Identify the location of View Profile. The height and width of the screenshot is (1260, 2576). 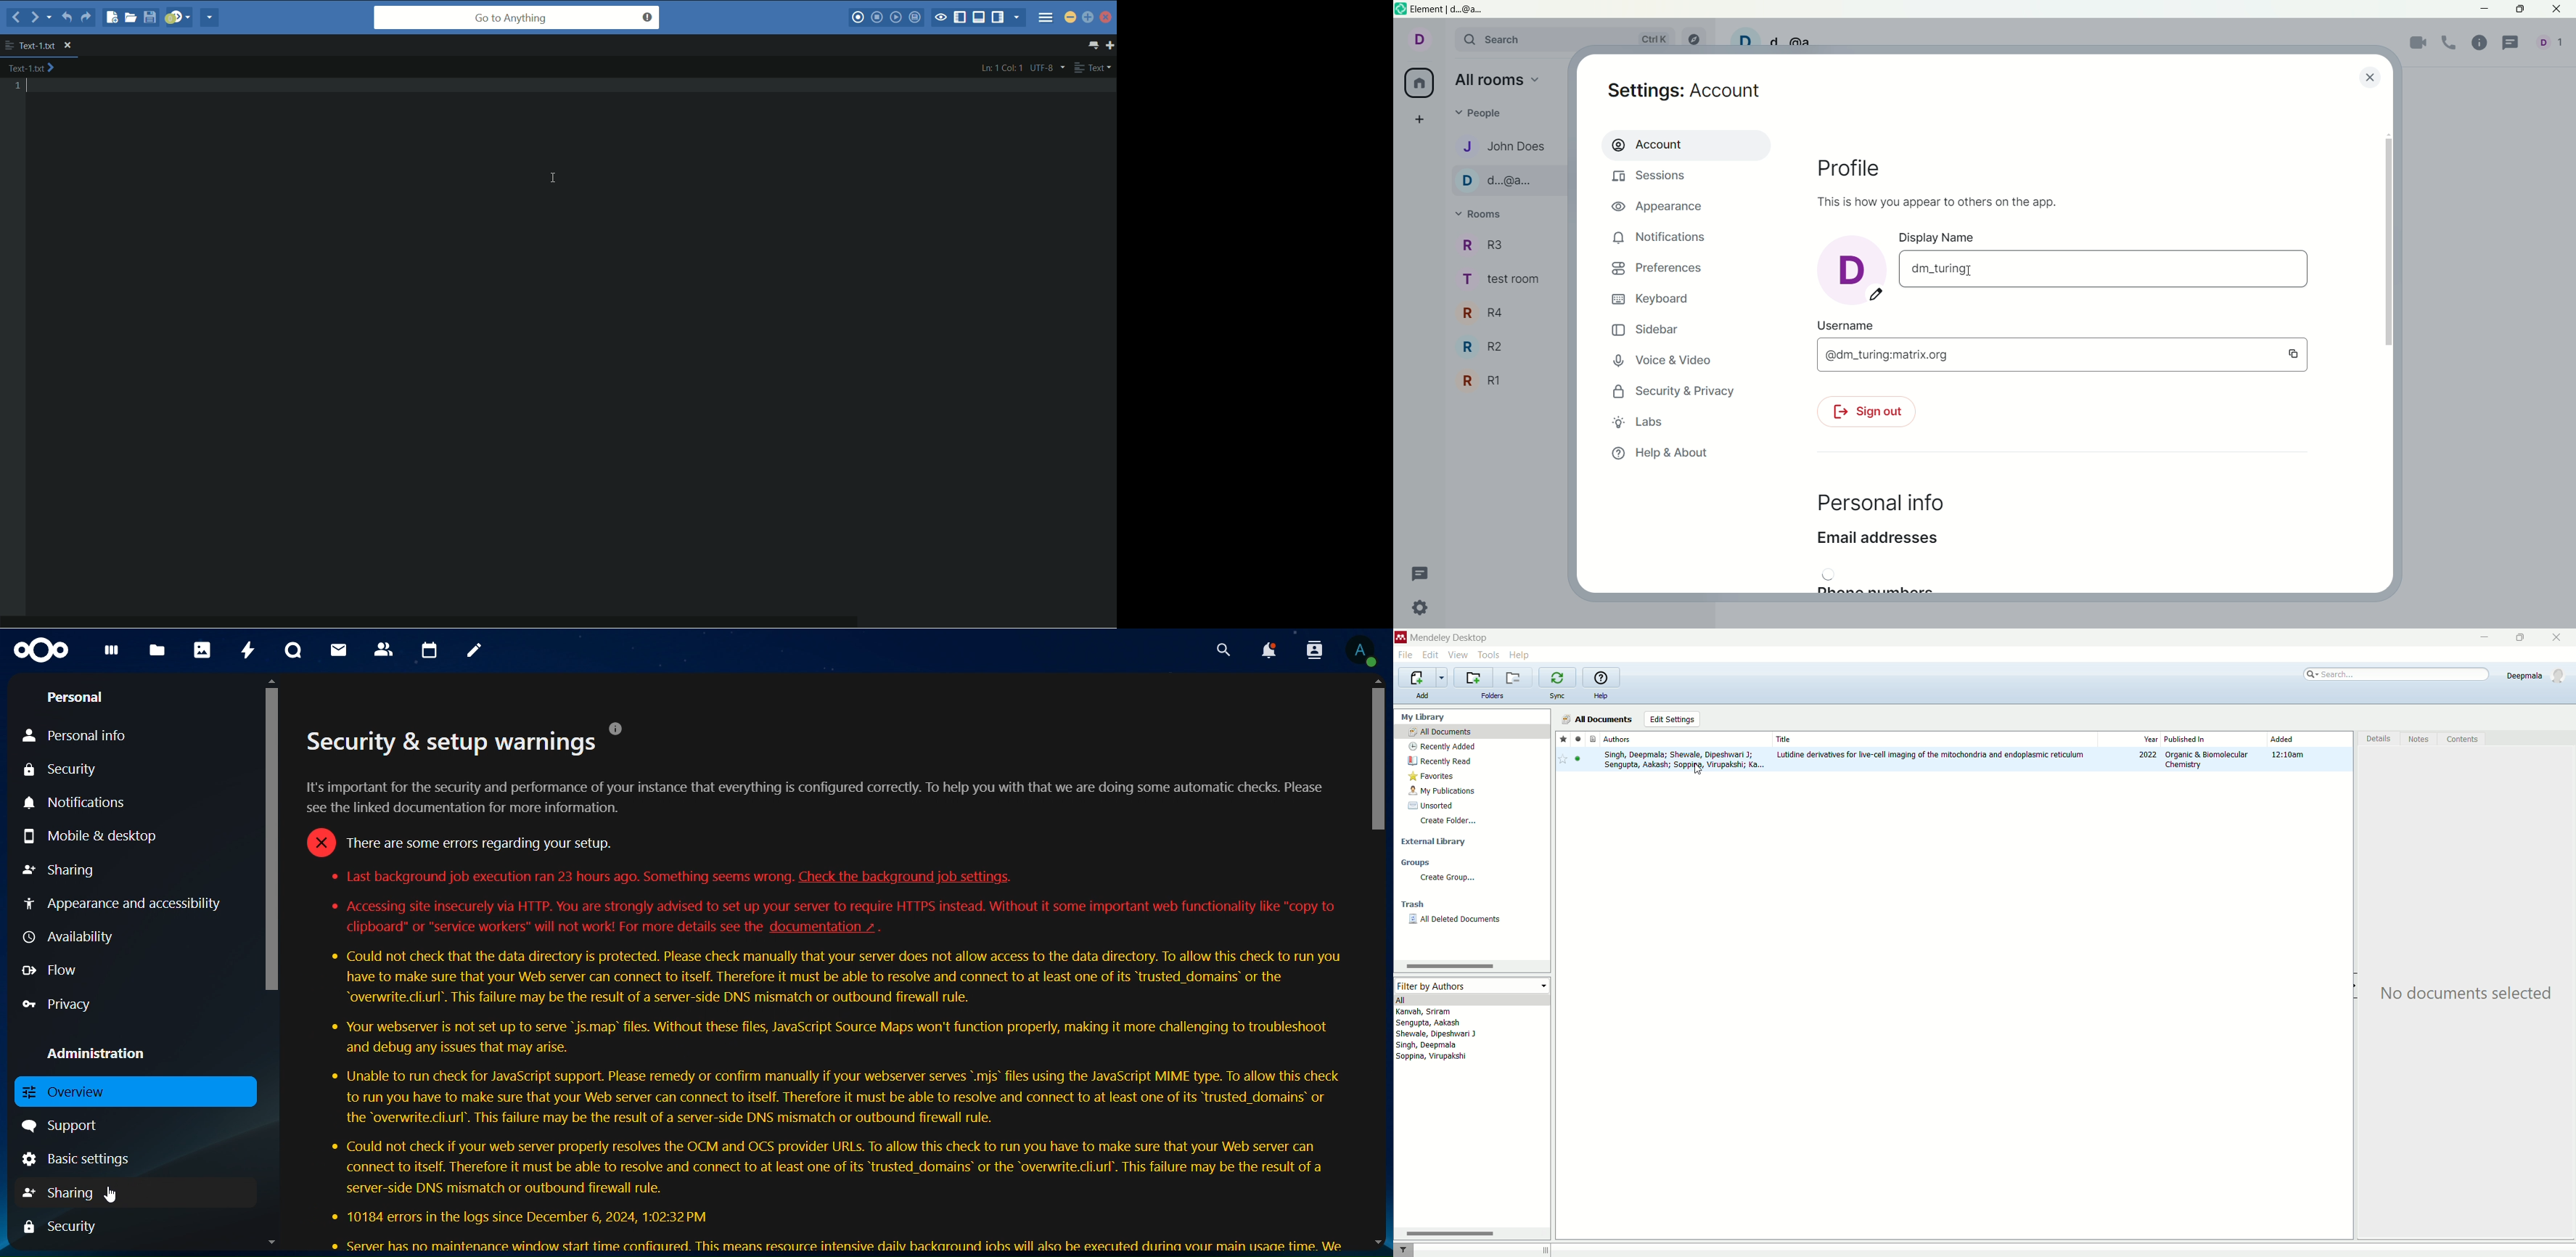
(1361, 652).